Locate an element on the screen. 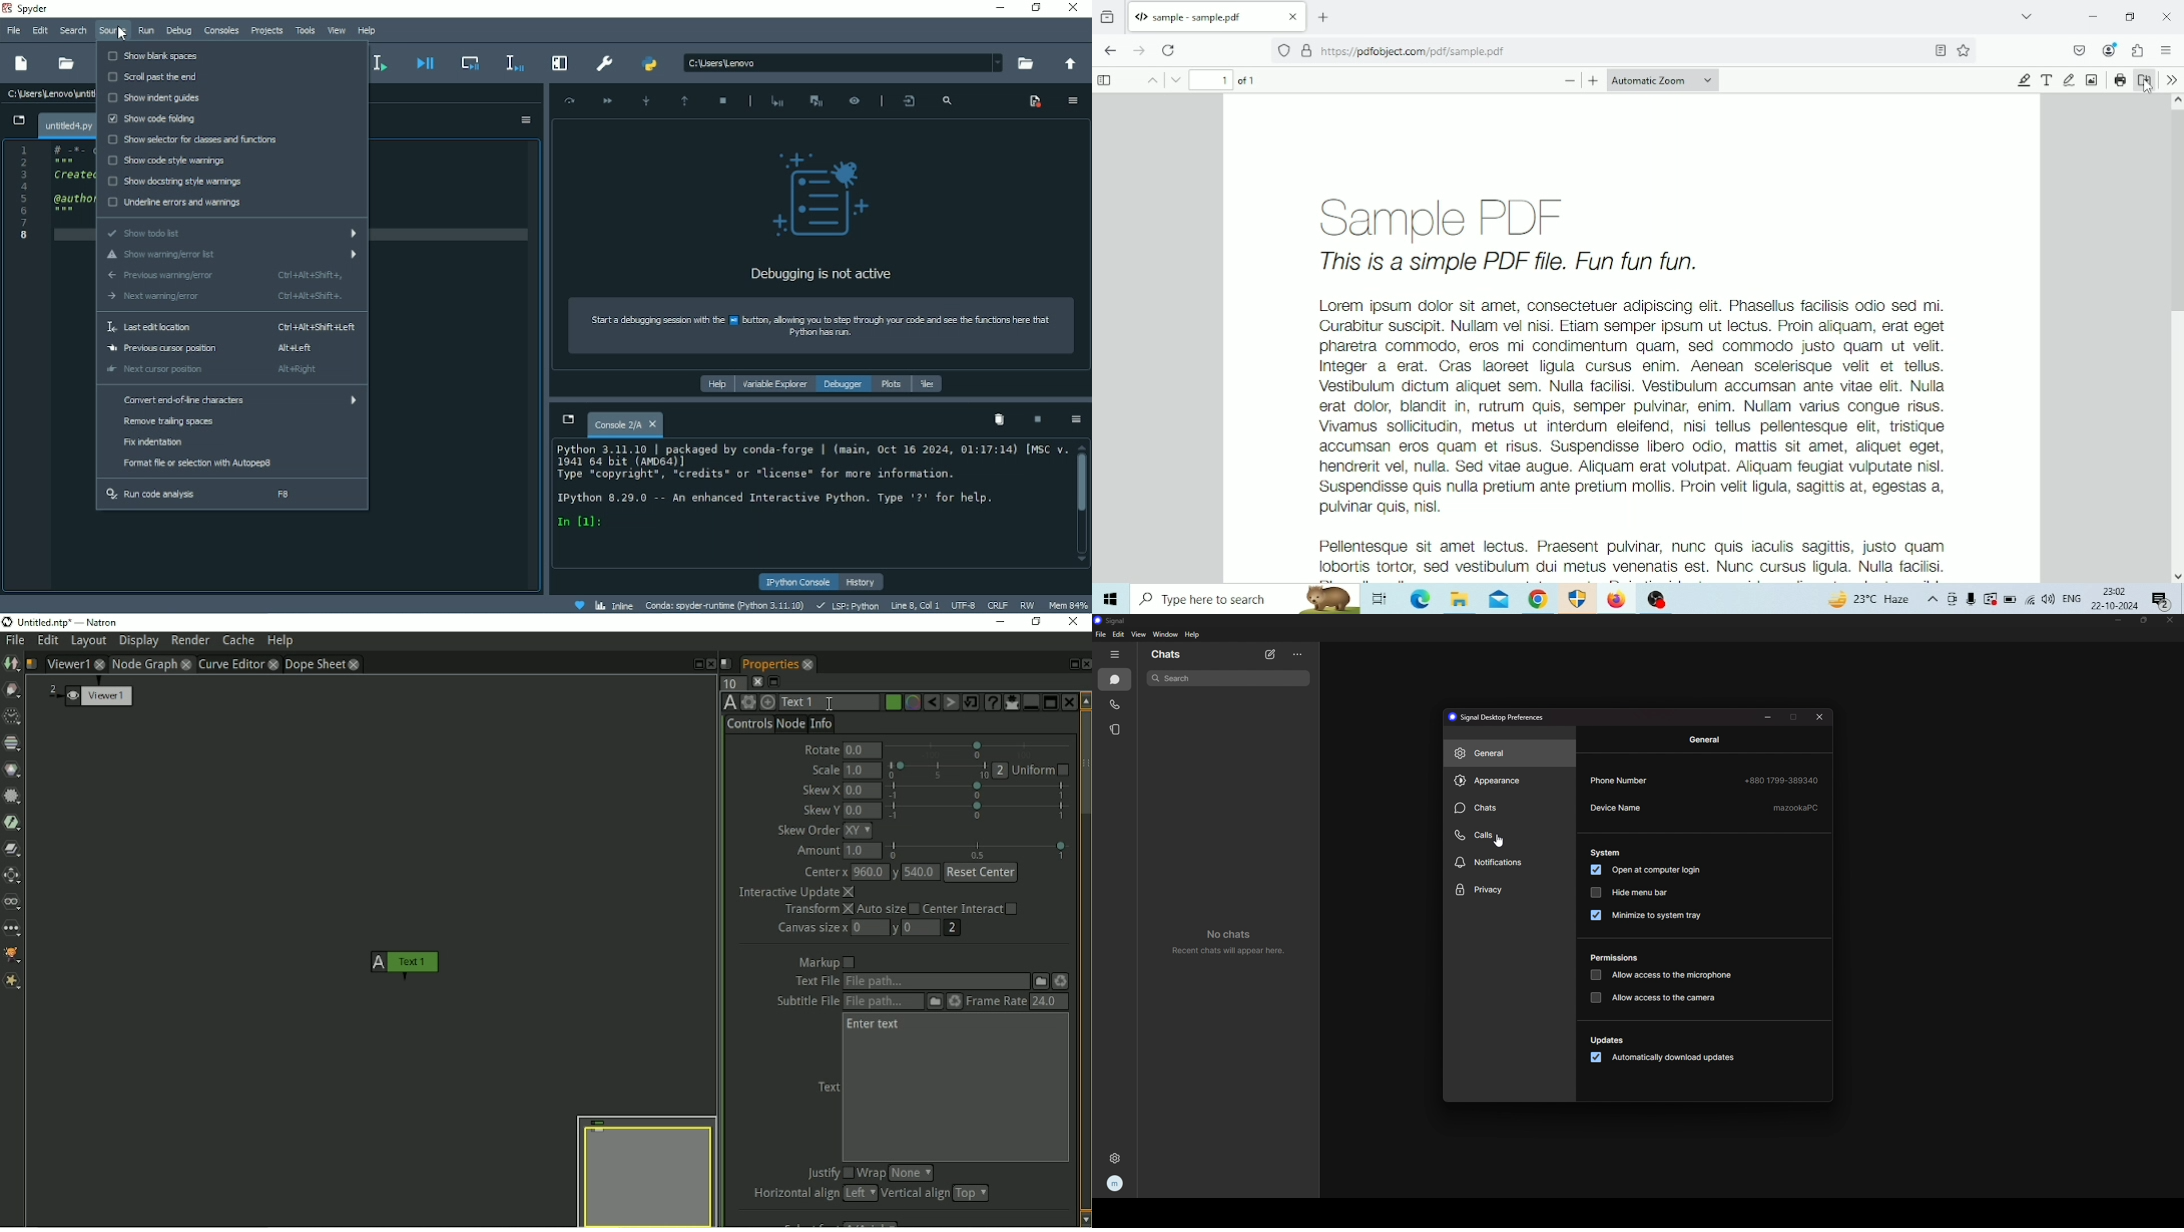  How to start a debugging is located at coordinates (821, 324).